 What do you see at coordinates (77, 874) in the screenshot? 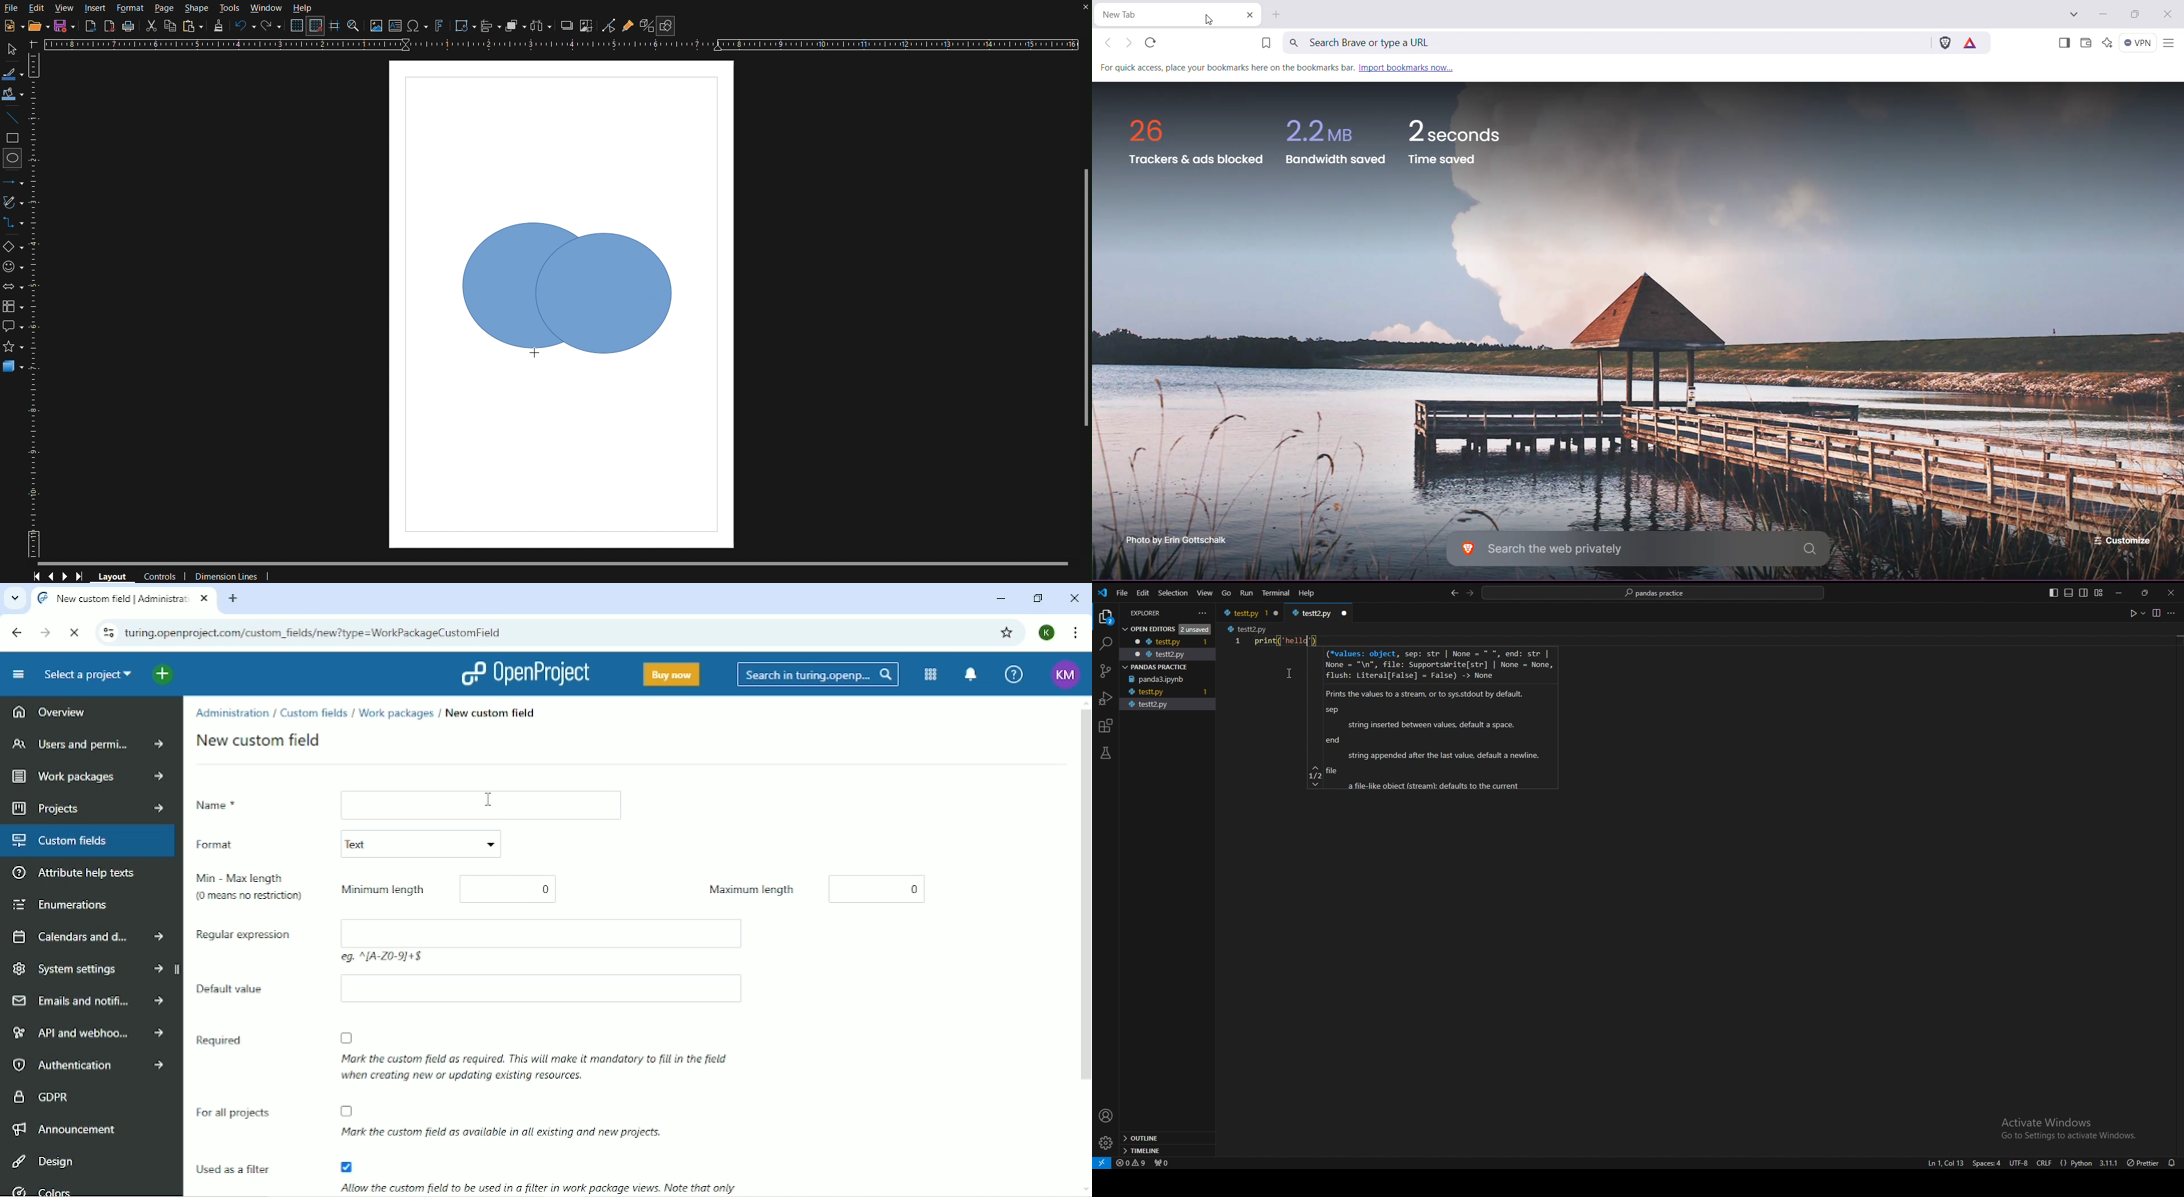
I see `Attribute help texts` at bounding box center [77, 874].